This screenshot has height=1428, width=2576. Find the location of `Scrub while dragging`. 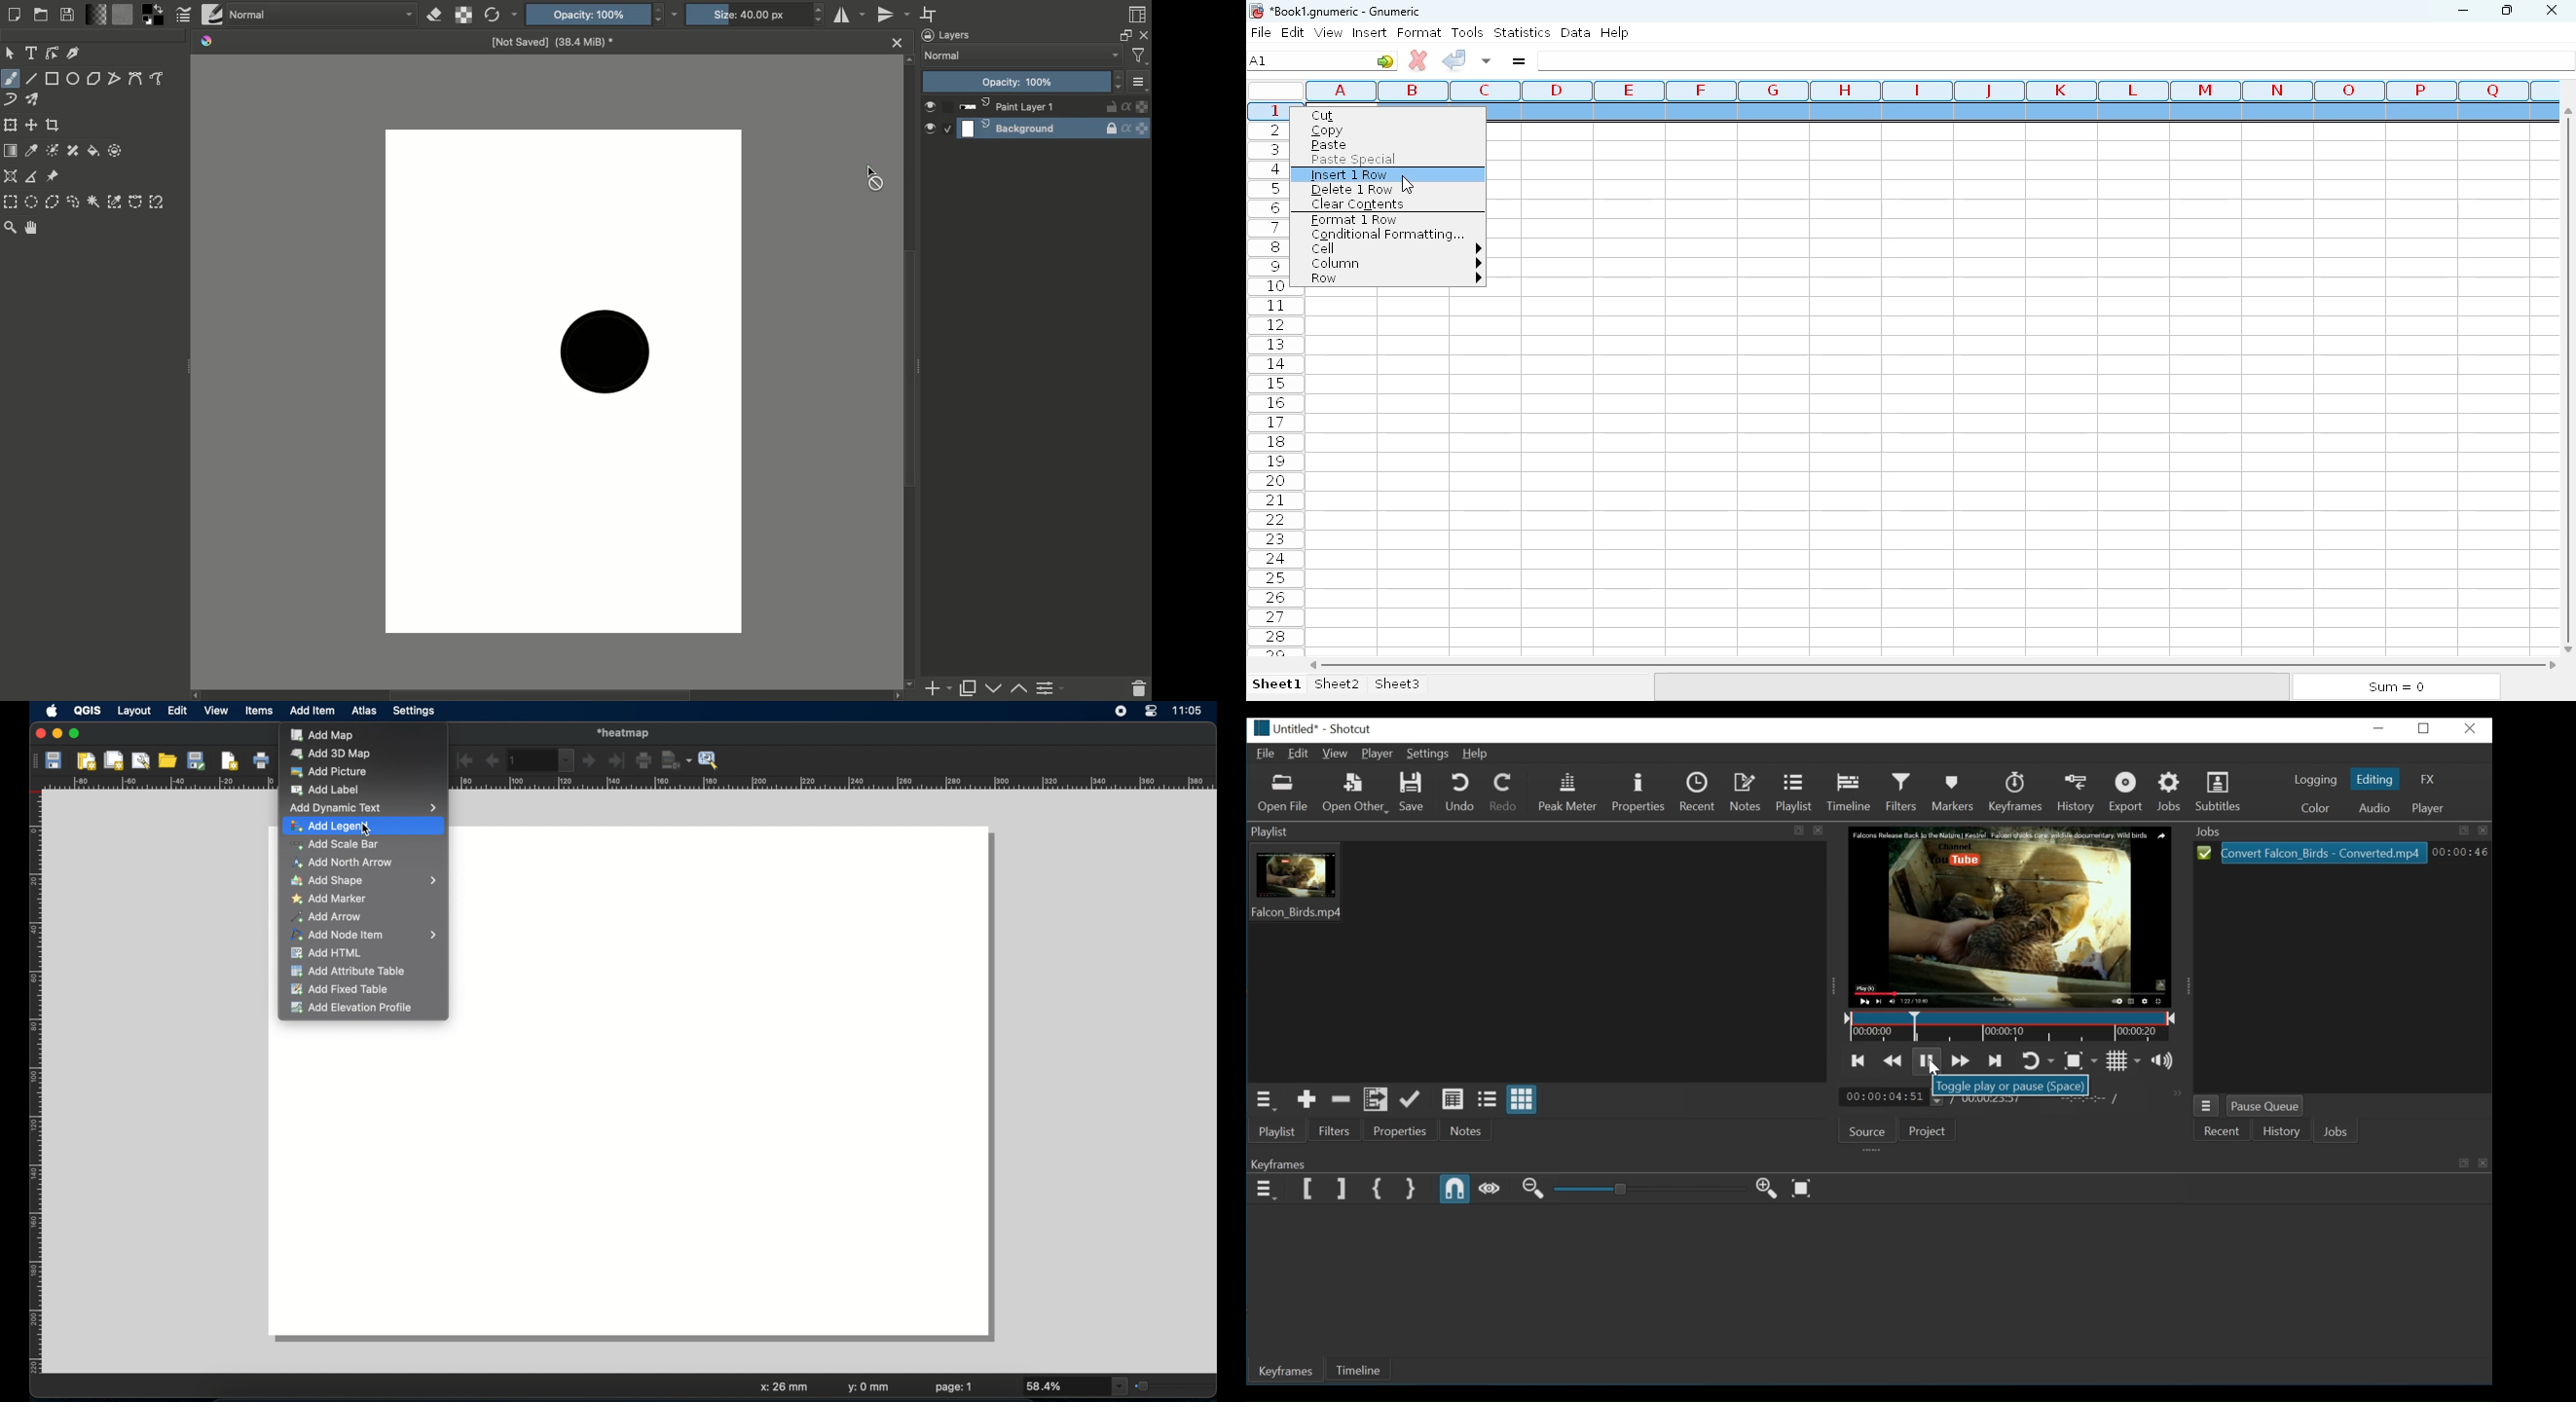

Scrub while dragging is located at coordinates (1490, 1189).